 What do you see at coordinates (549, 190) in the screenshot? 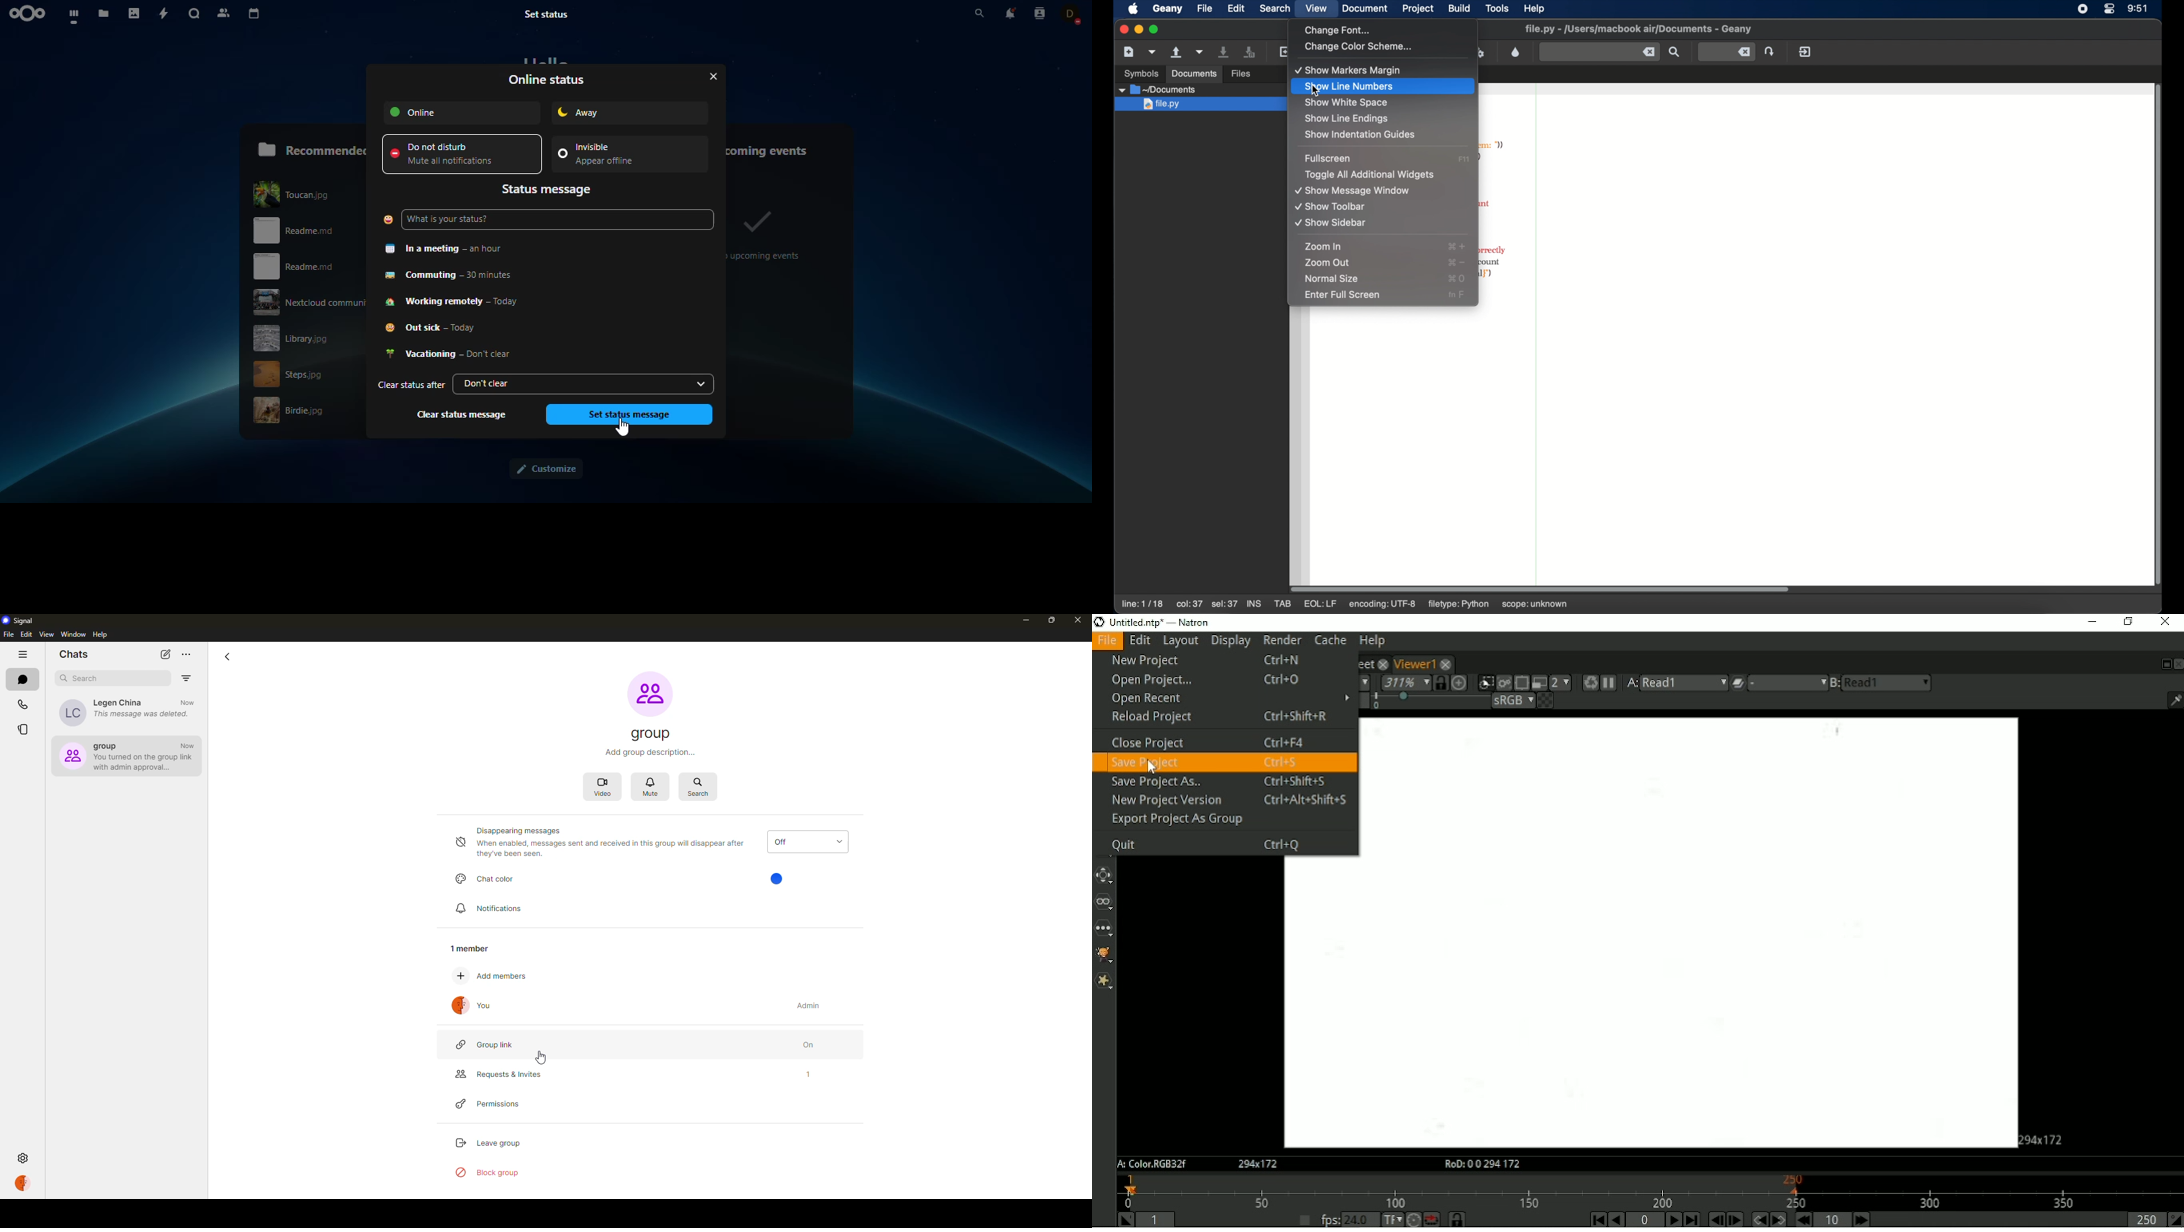
I see `status message` at bounding box center [549, 190].